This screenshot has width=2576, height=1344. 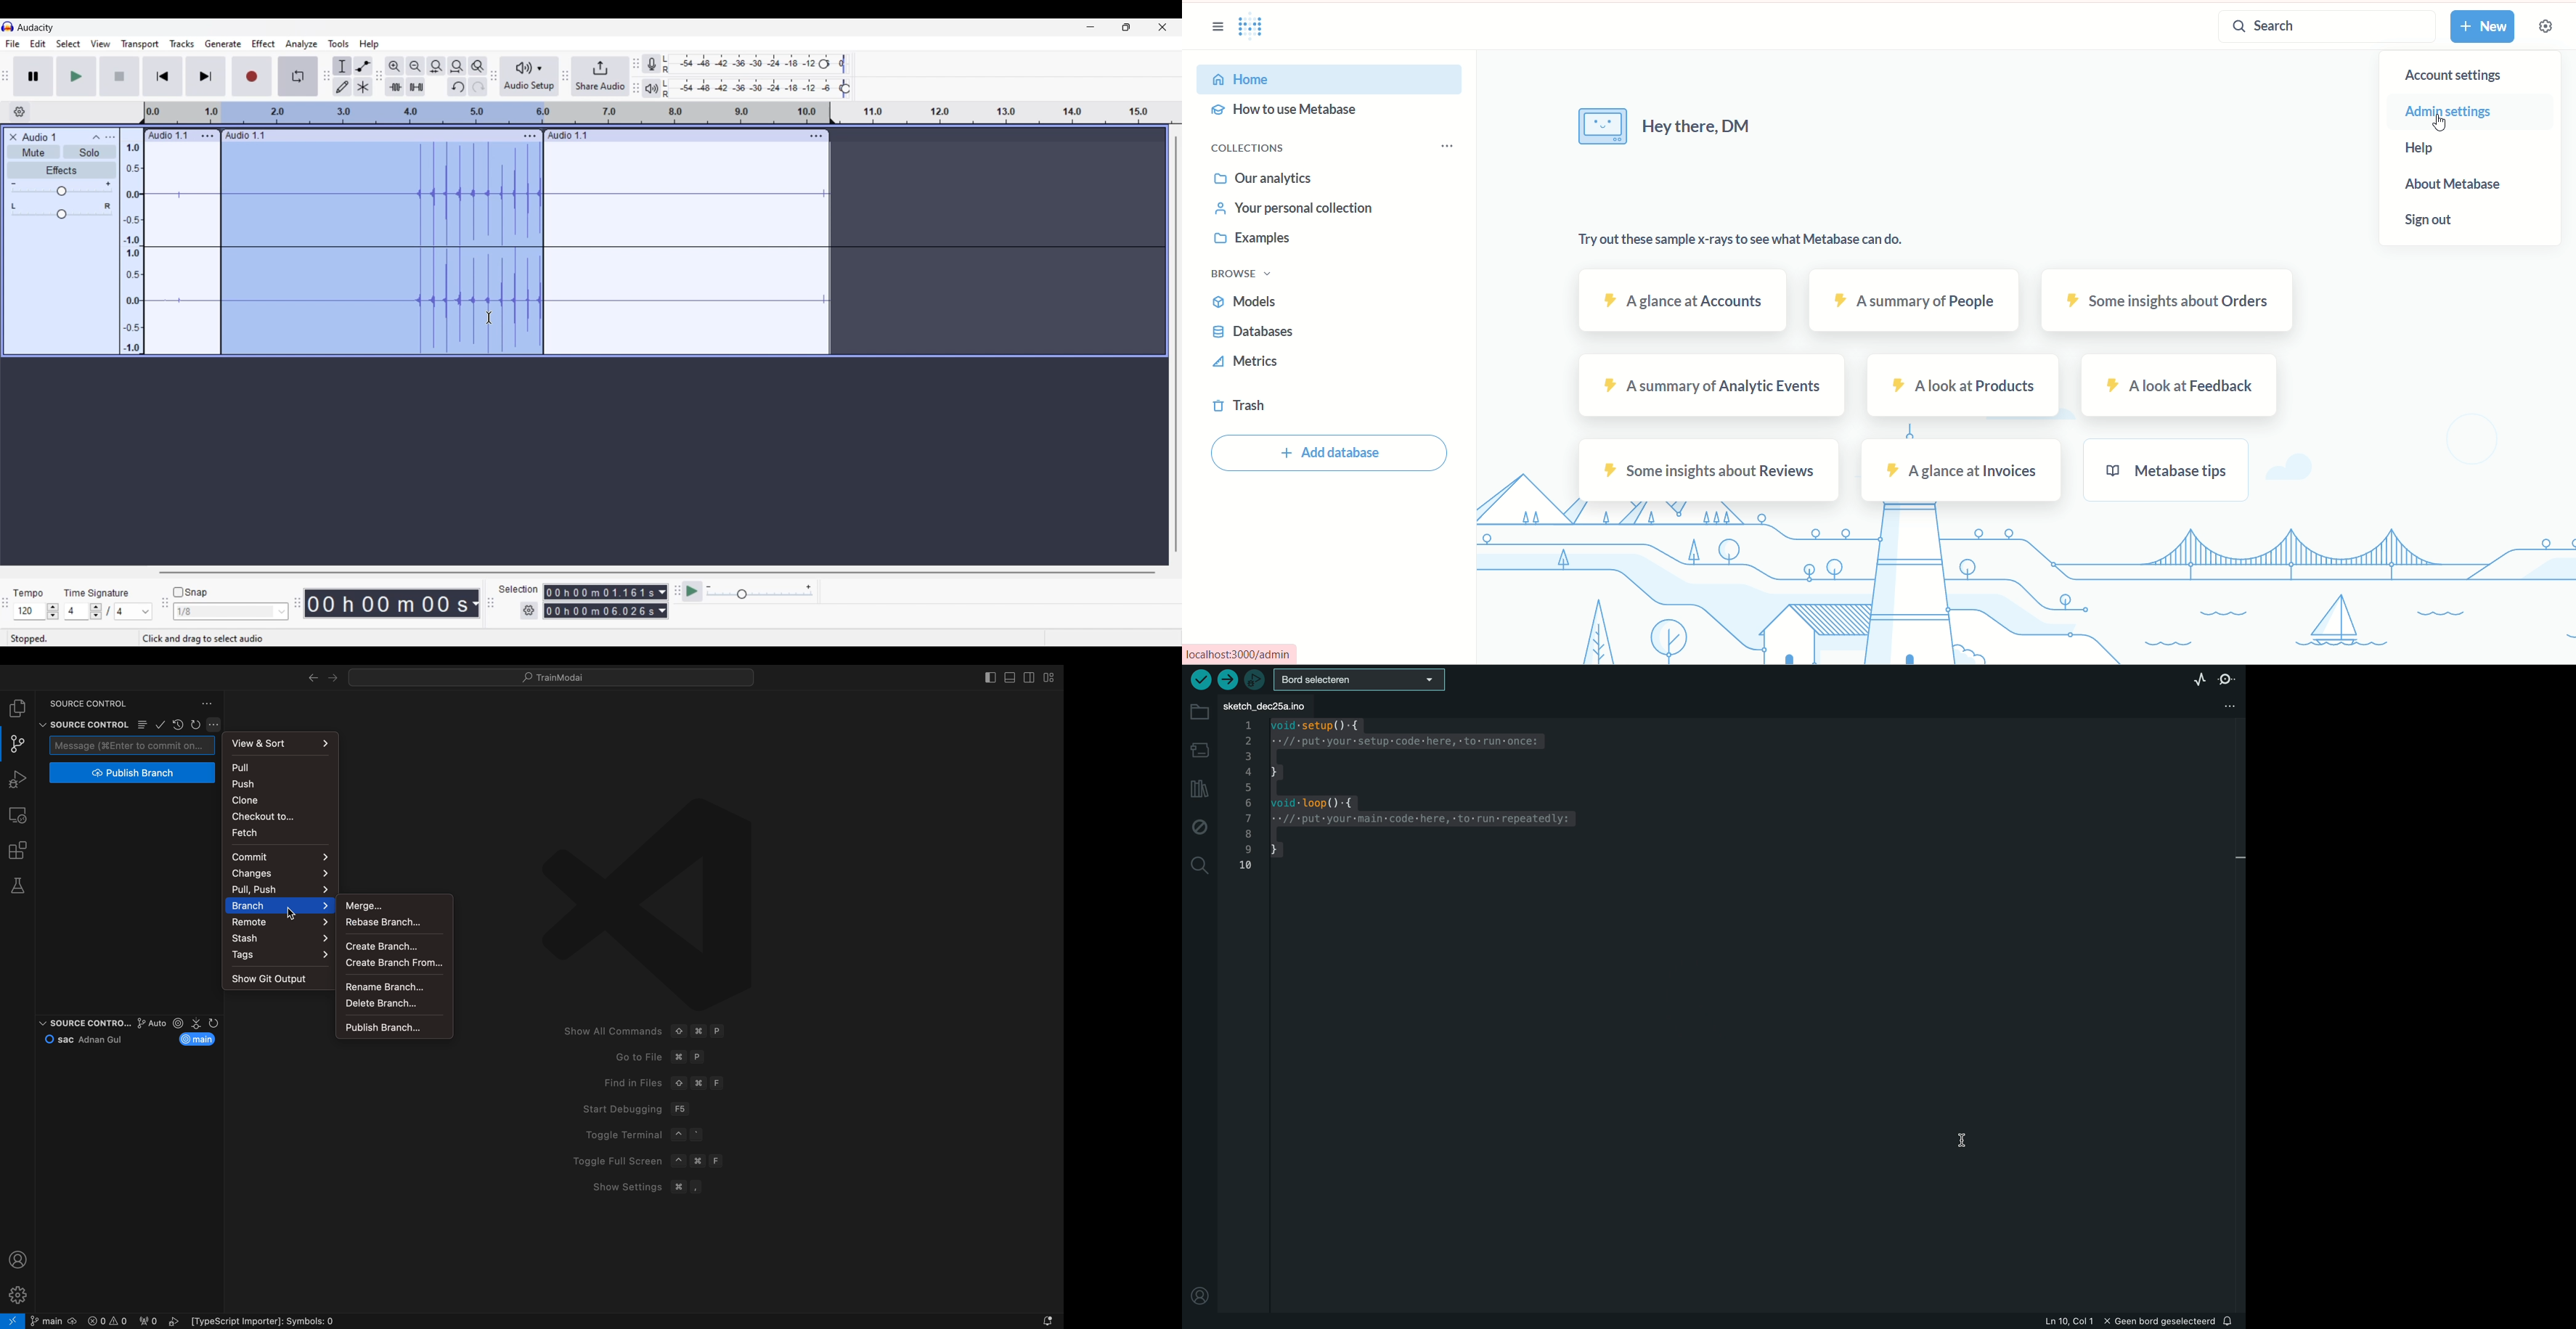 What do you see at coordinates (52, 612) in the screenshot?
I see `Increase/Decrease tempo` at bounding box center [52, 612].